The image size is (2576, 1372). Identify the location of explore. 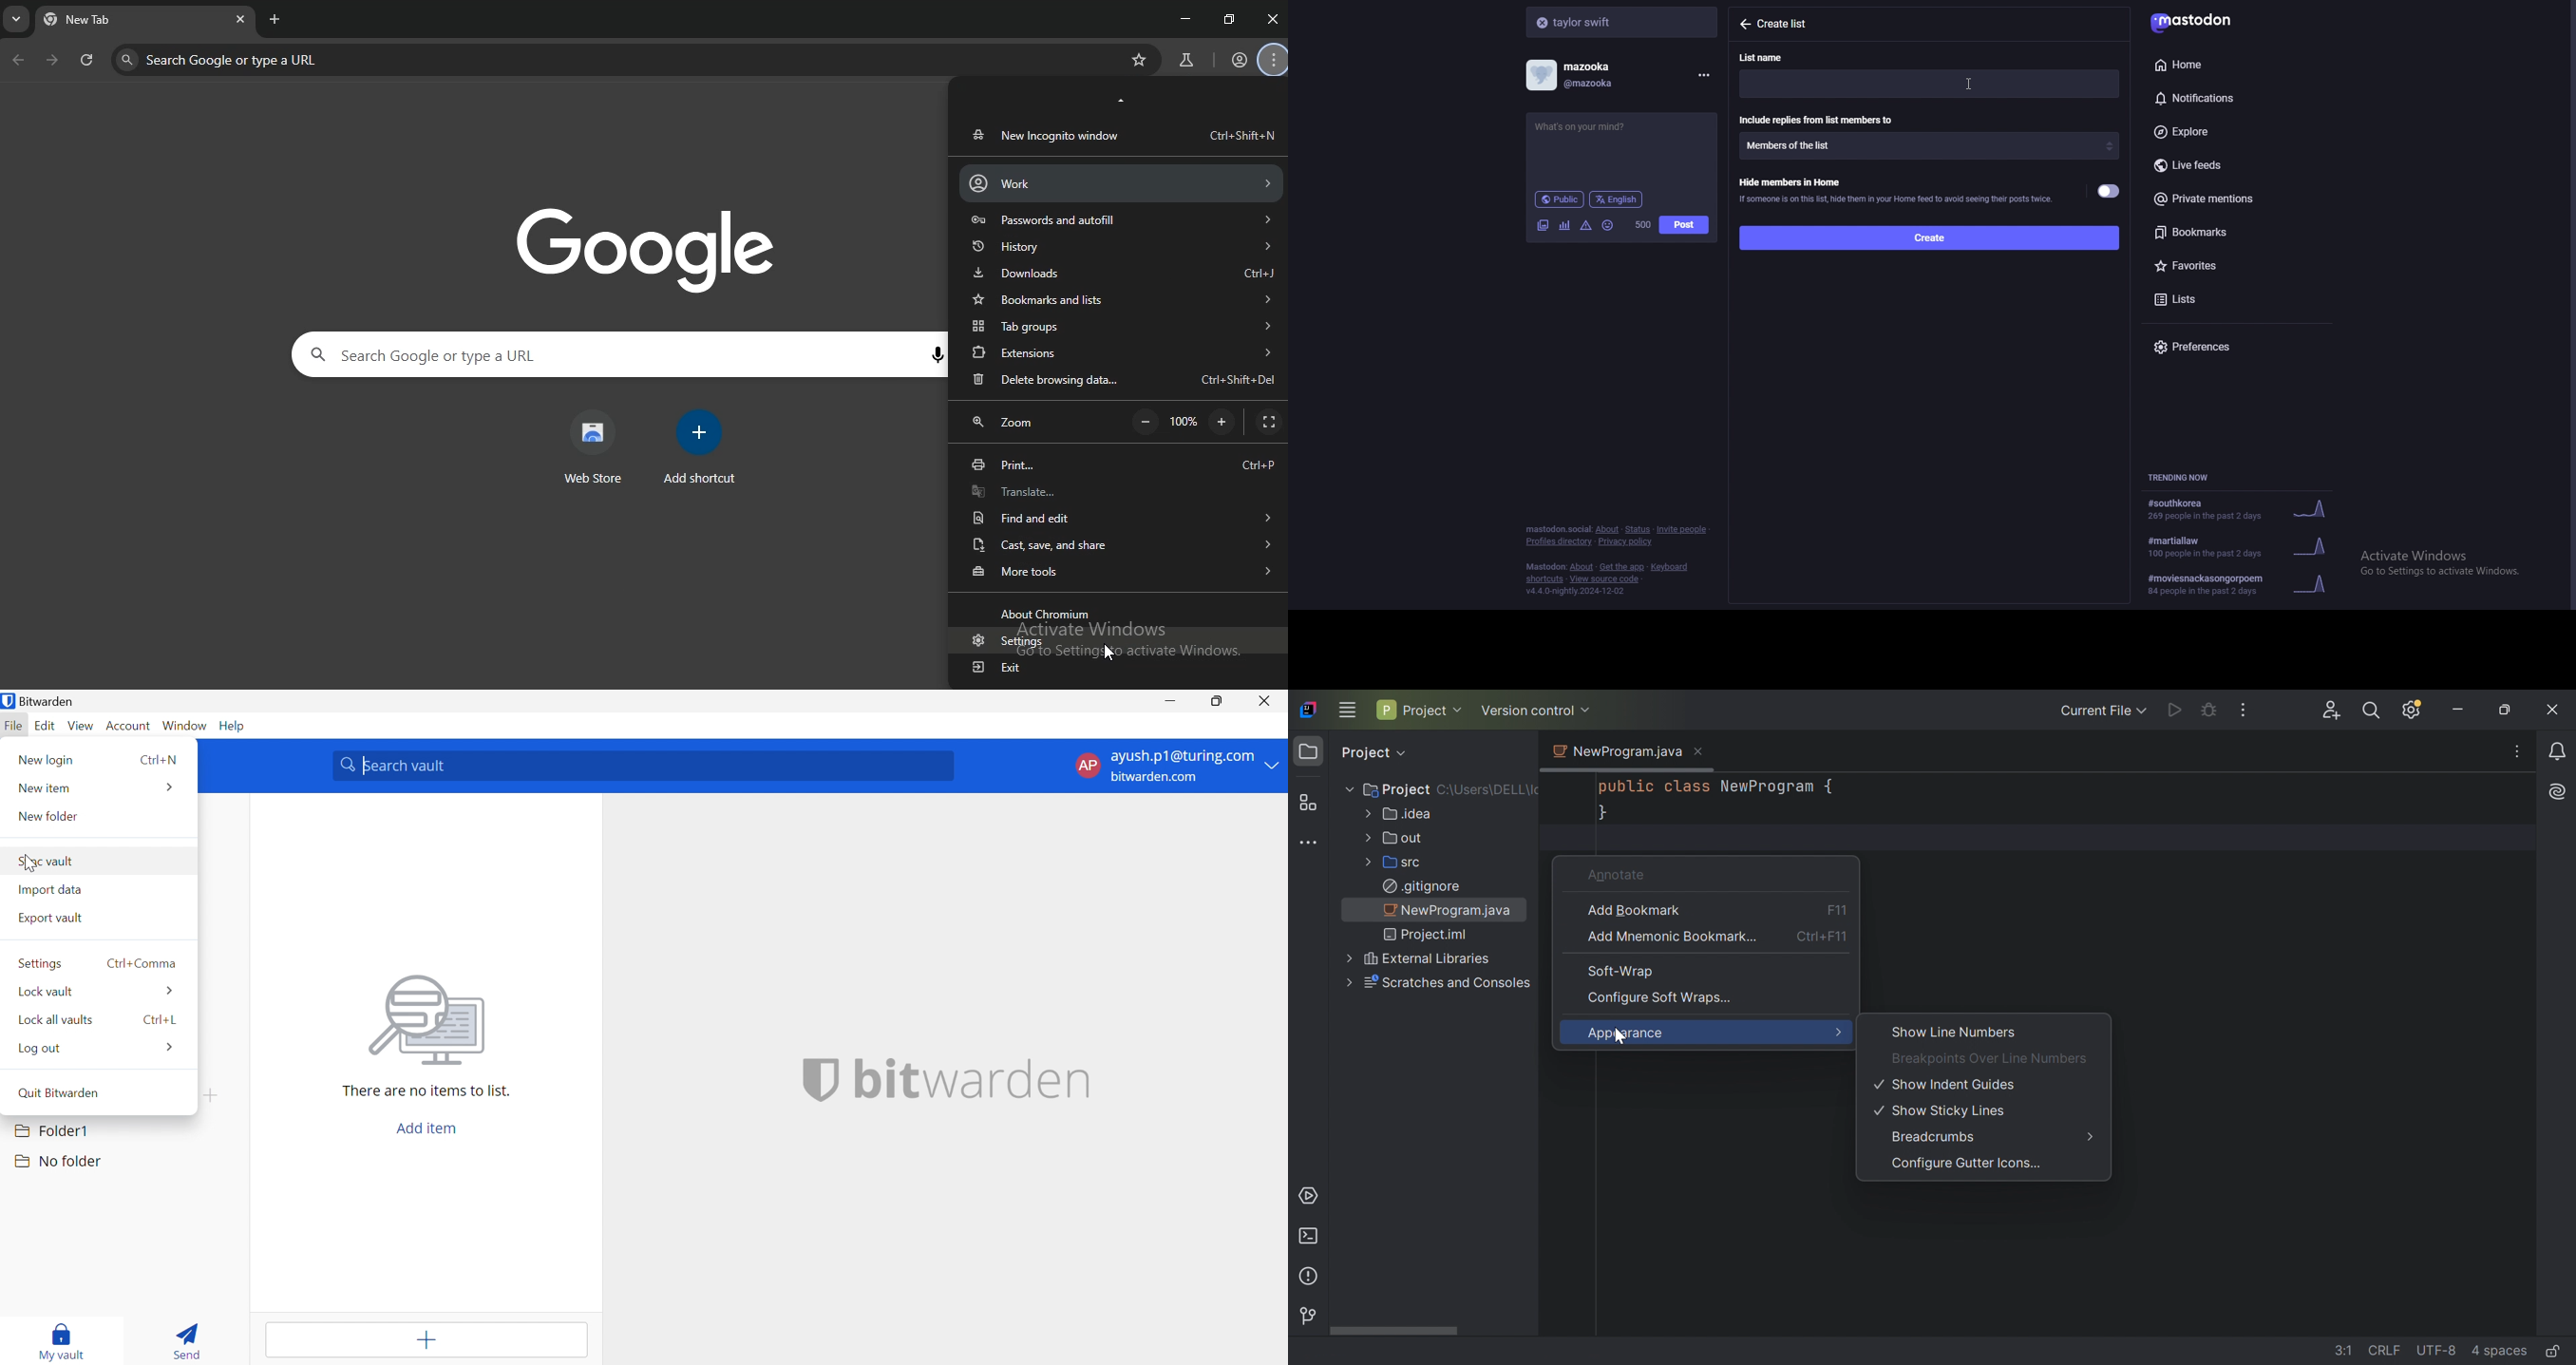
(2233, 133).